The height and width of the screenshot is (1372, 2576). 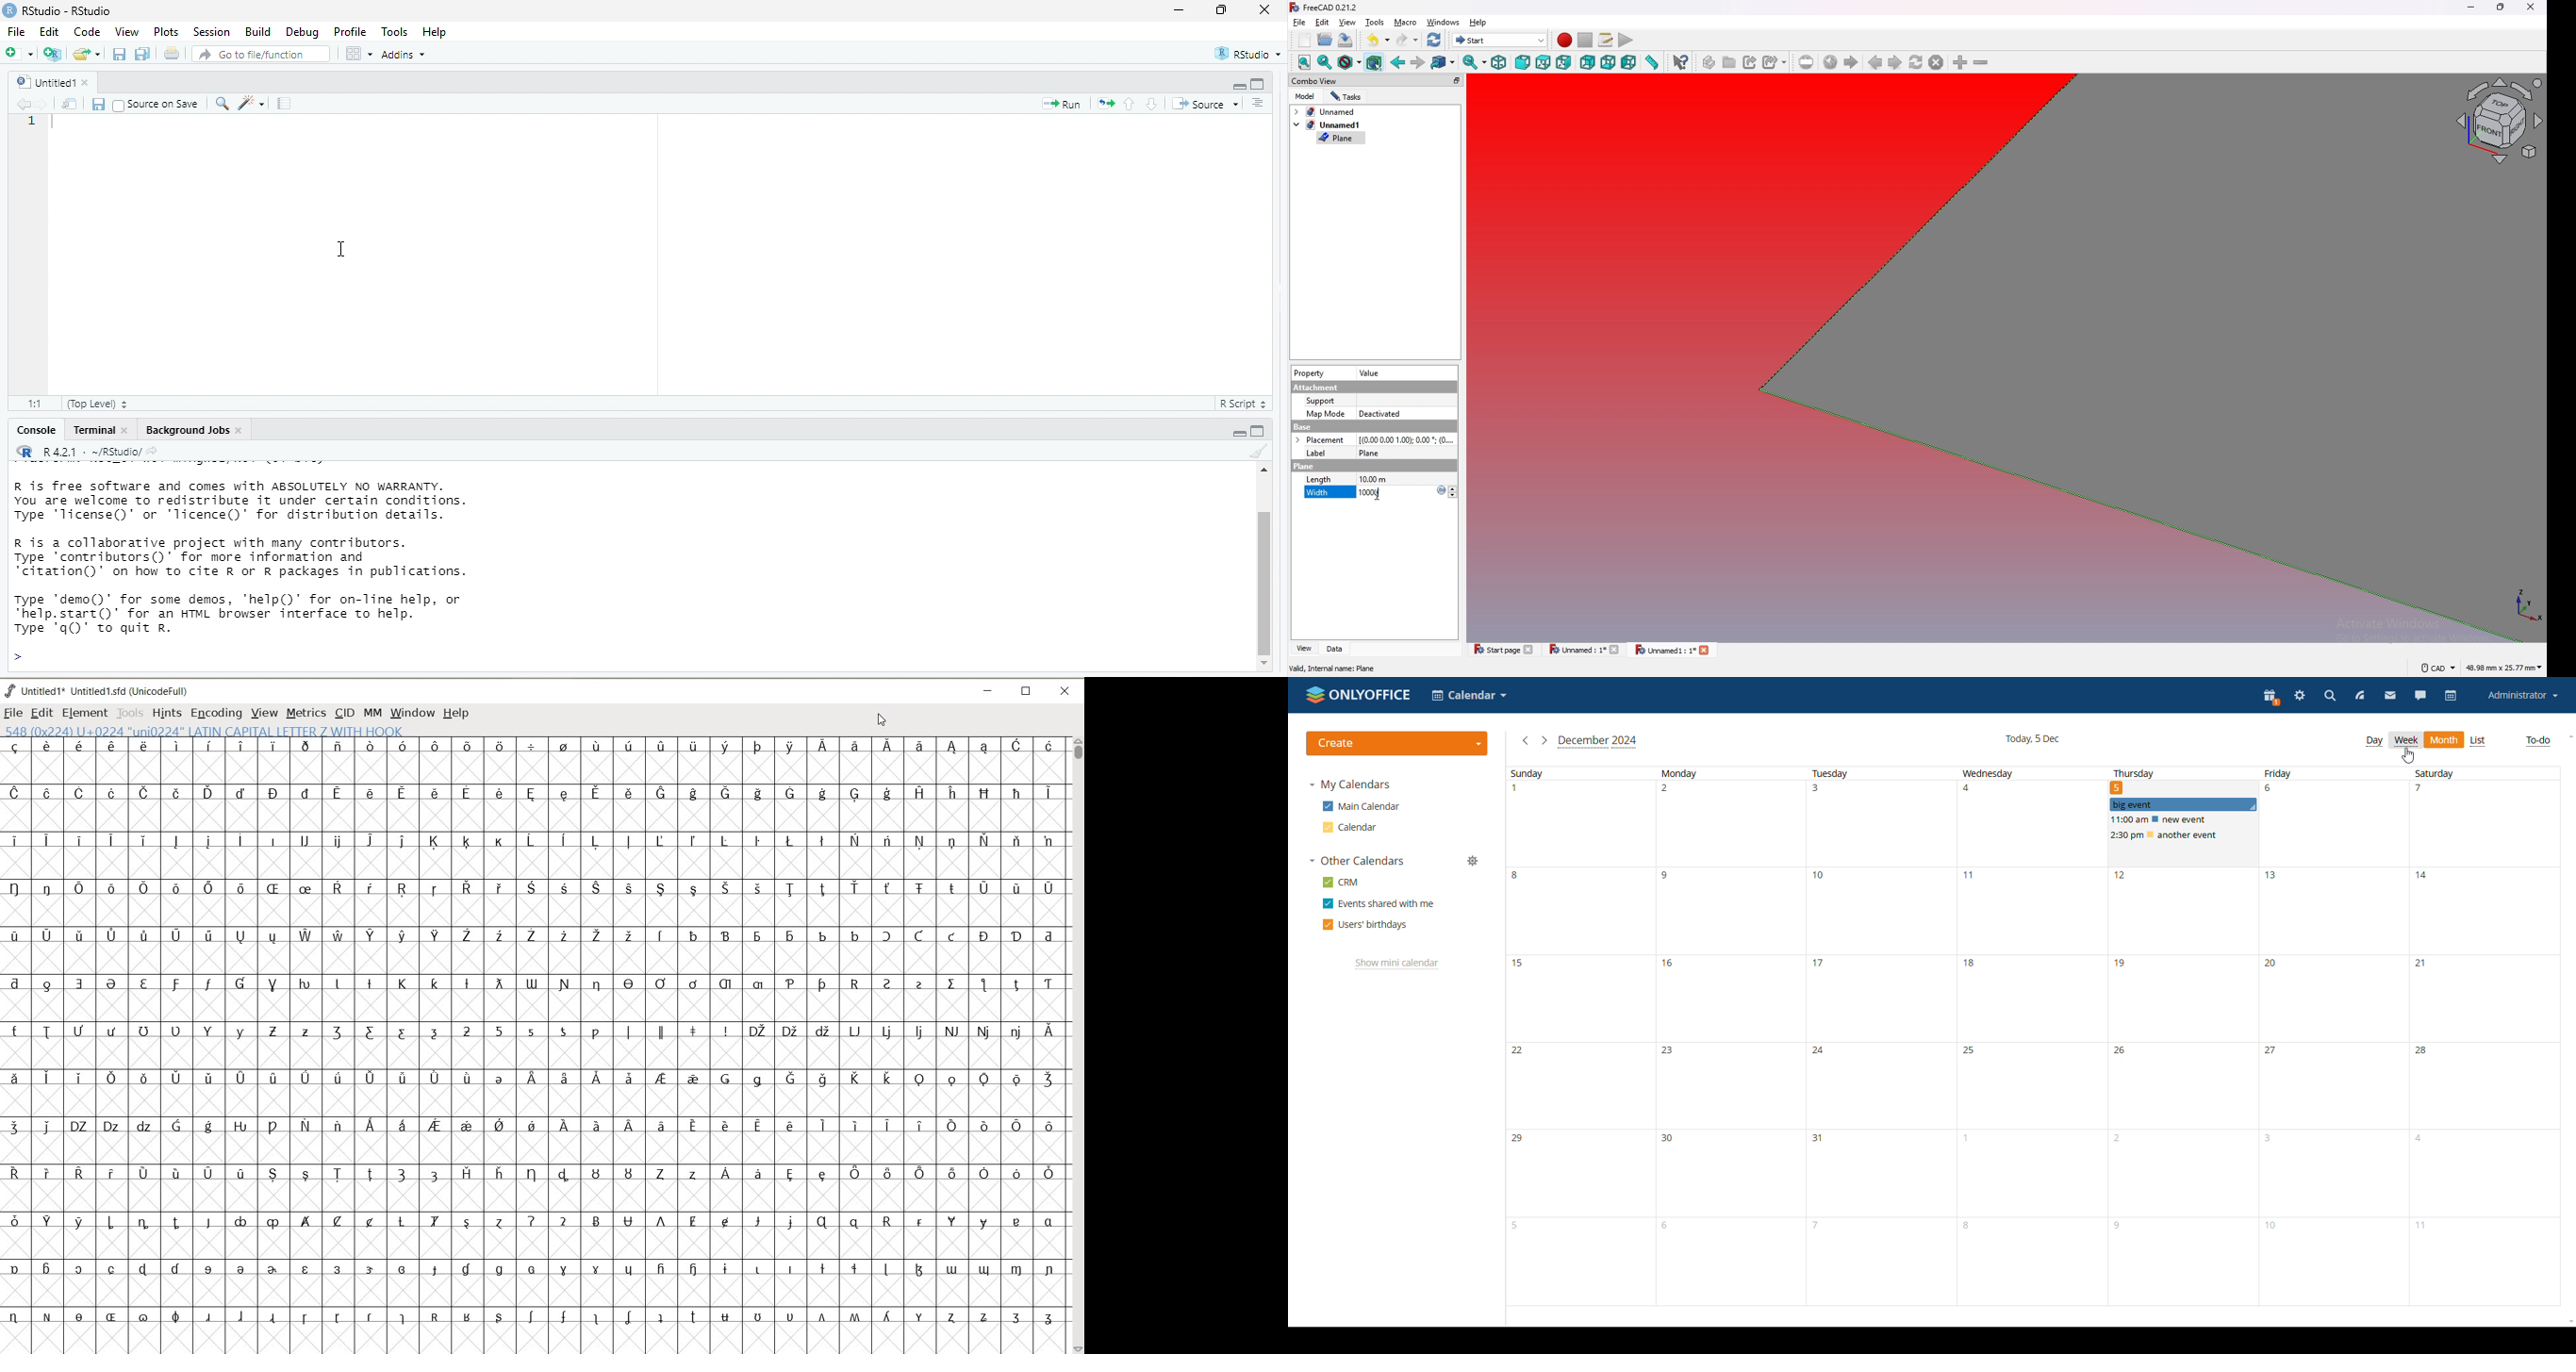 I want to click on workspace panes, so click(x=357, y=53).